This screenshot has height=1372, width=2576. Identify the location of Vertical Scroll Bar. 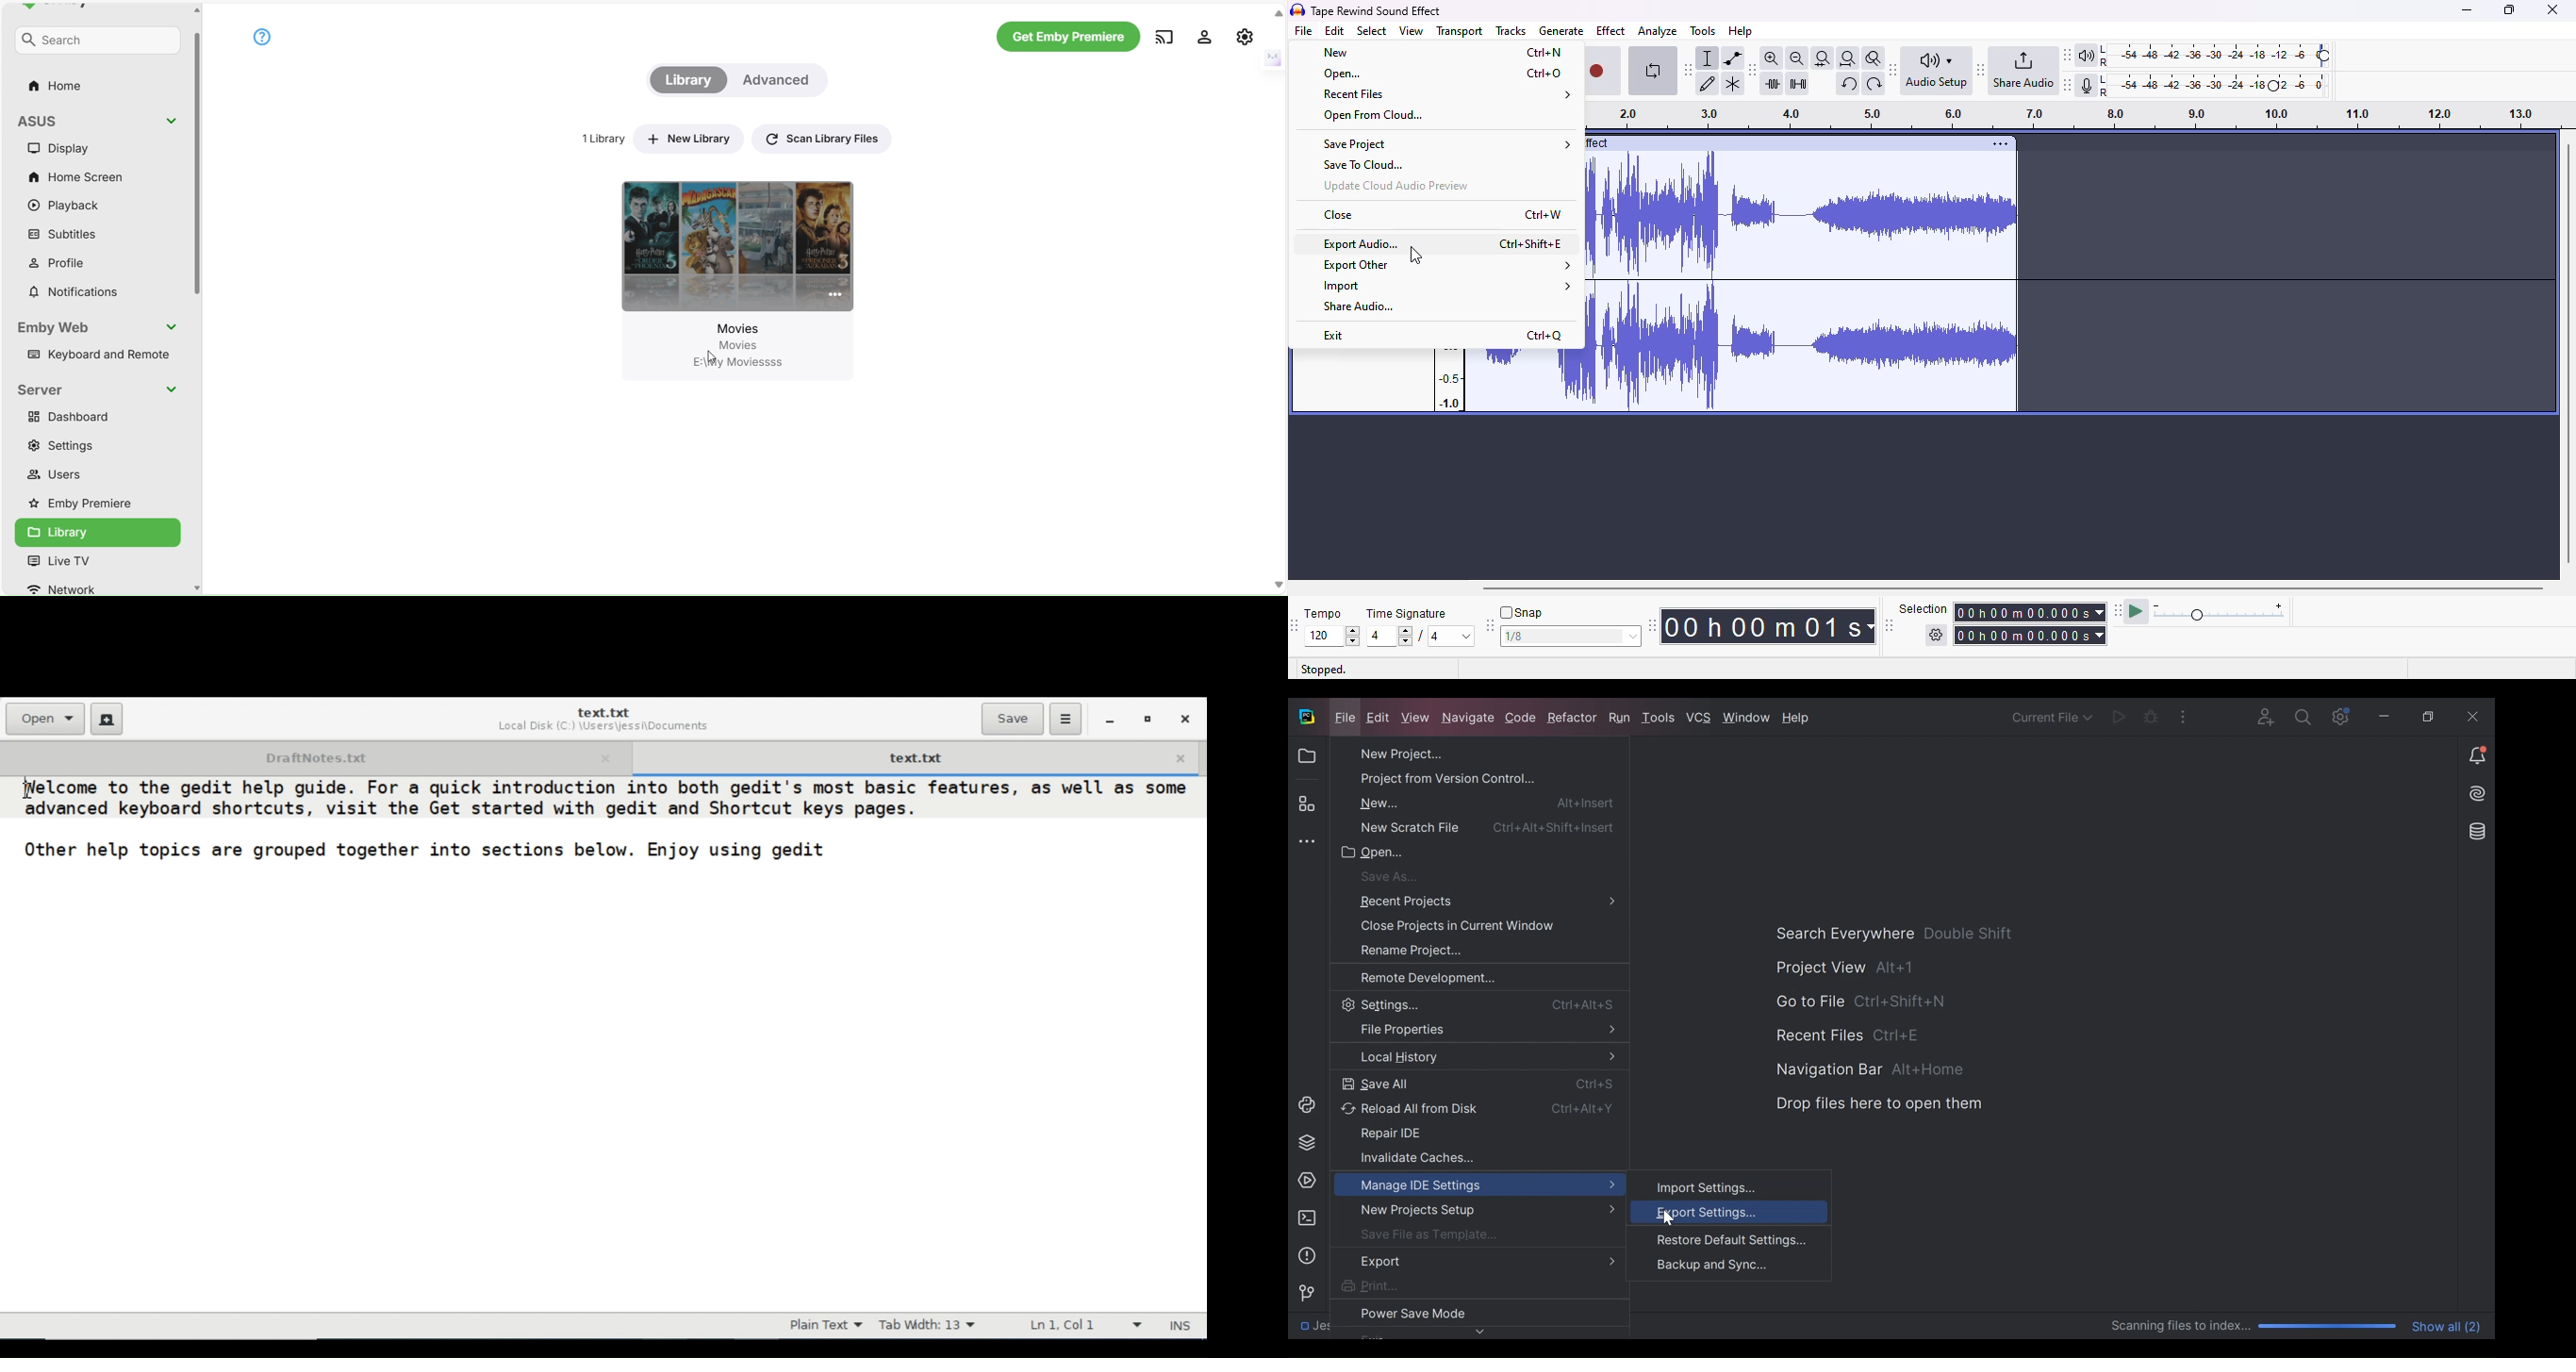
(197, 156).